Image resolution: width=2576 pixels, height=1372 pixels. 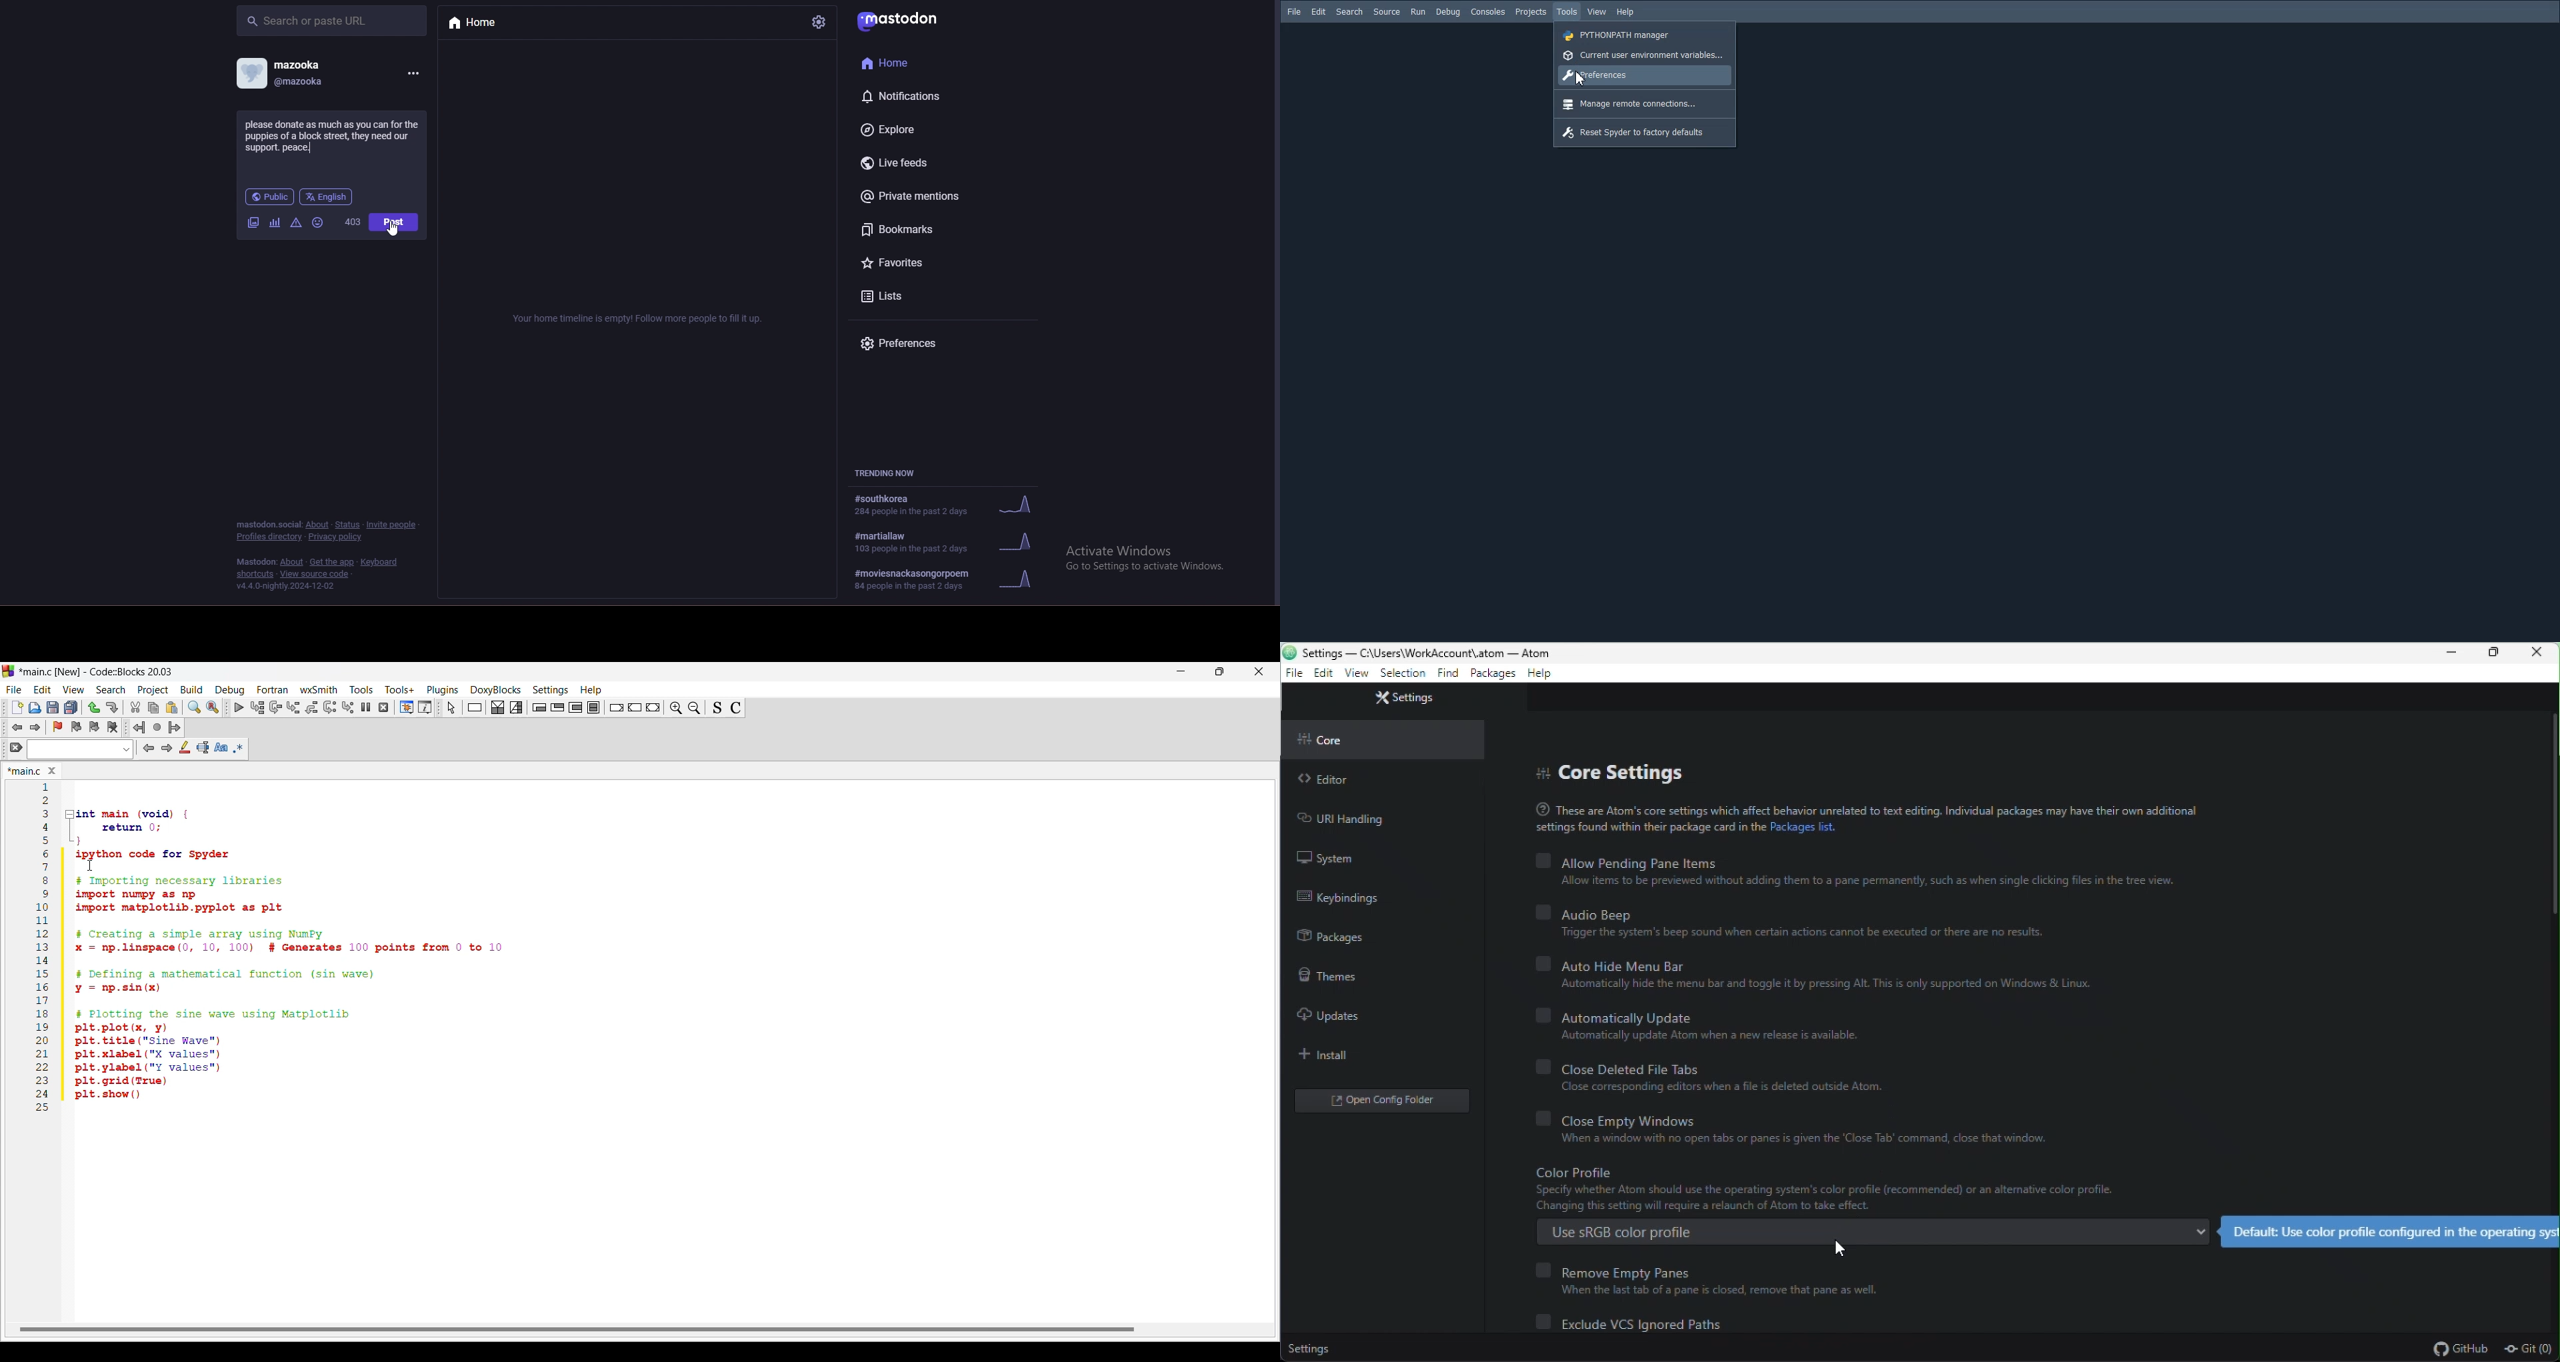 I want to click on Reset spyder to factory defaults, so click(x=1645, y=134).